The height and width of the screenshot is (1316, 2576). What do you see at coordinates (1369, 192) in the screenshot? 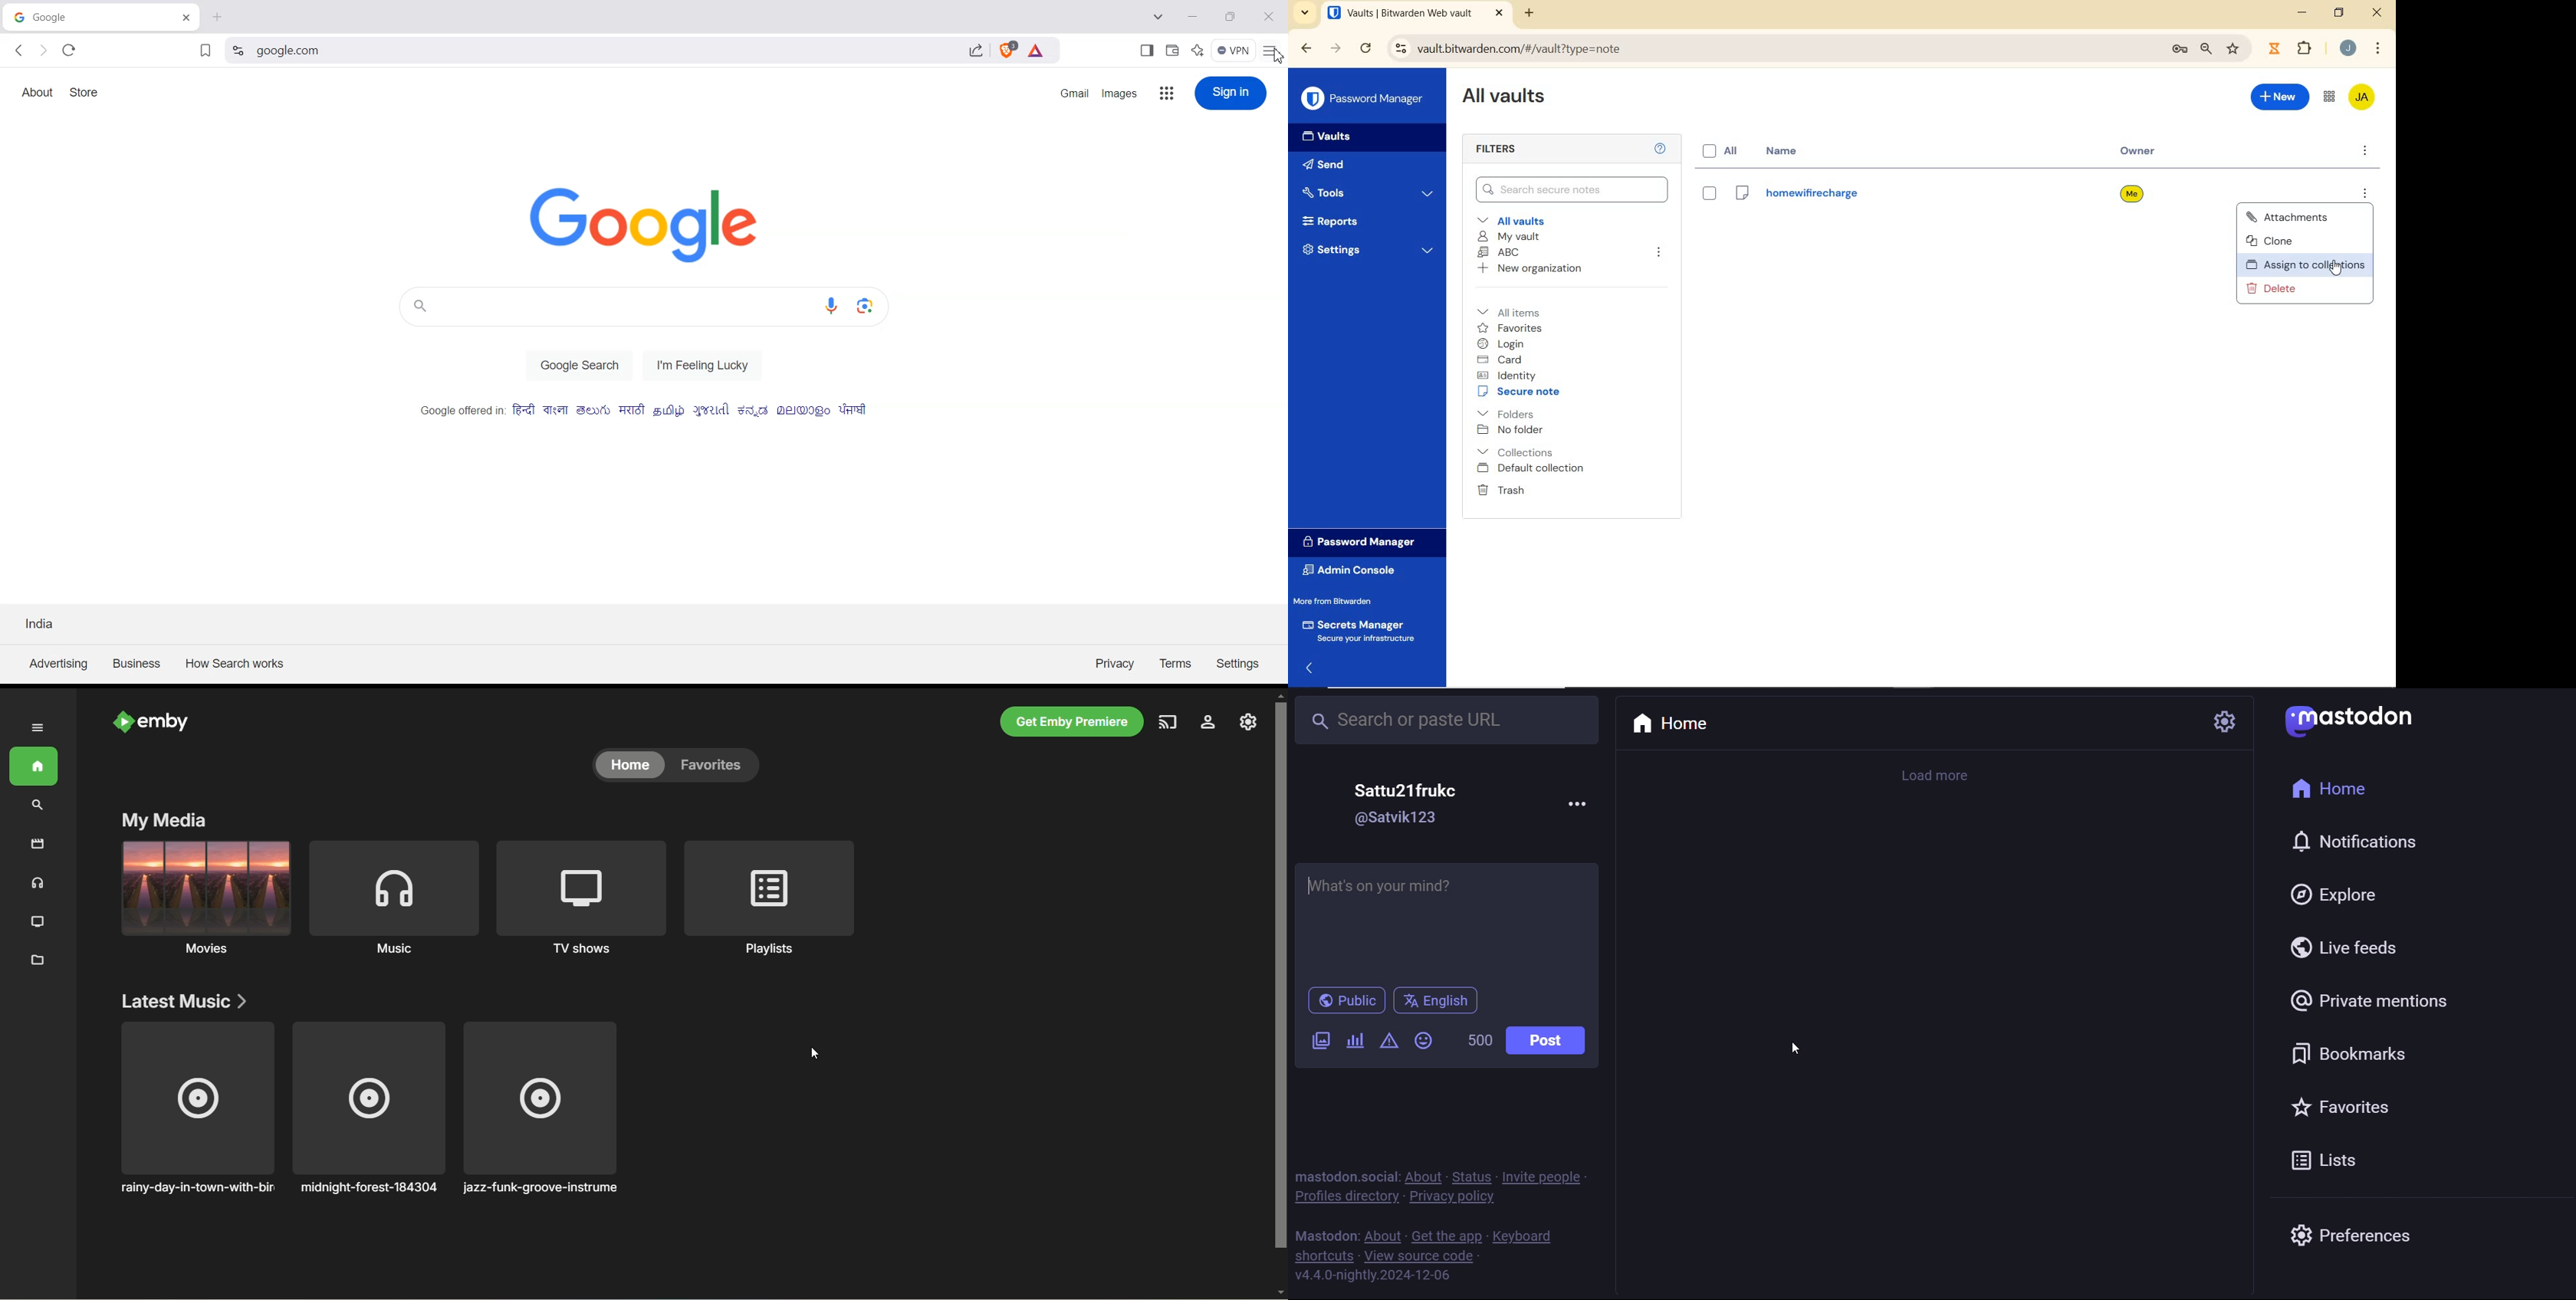
I see `Tools` at bounding box center [1369, 192].